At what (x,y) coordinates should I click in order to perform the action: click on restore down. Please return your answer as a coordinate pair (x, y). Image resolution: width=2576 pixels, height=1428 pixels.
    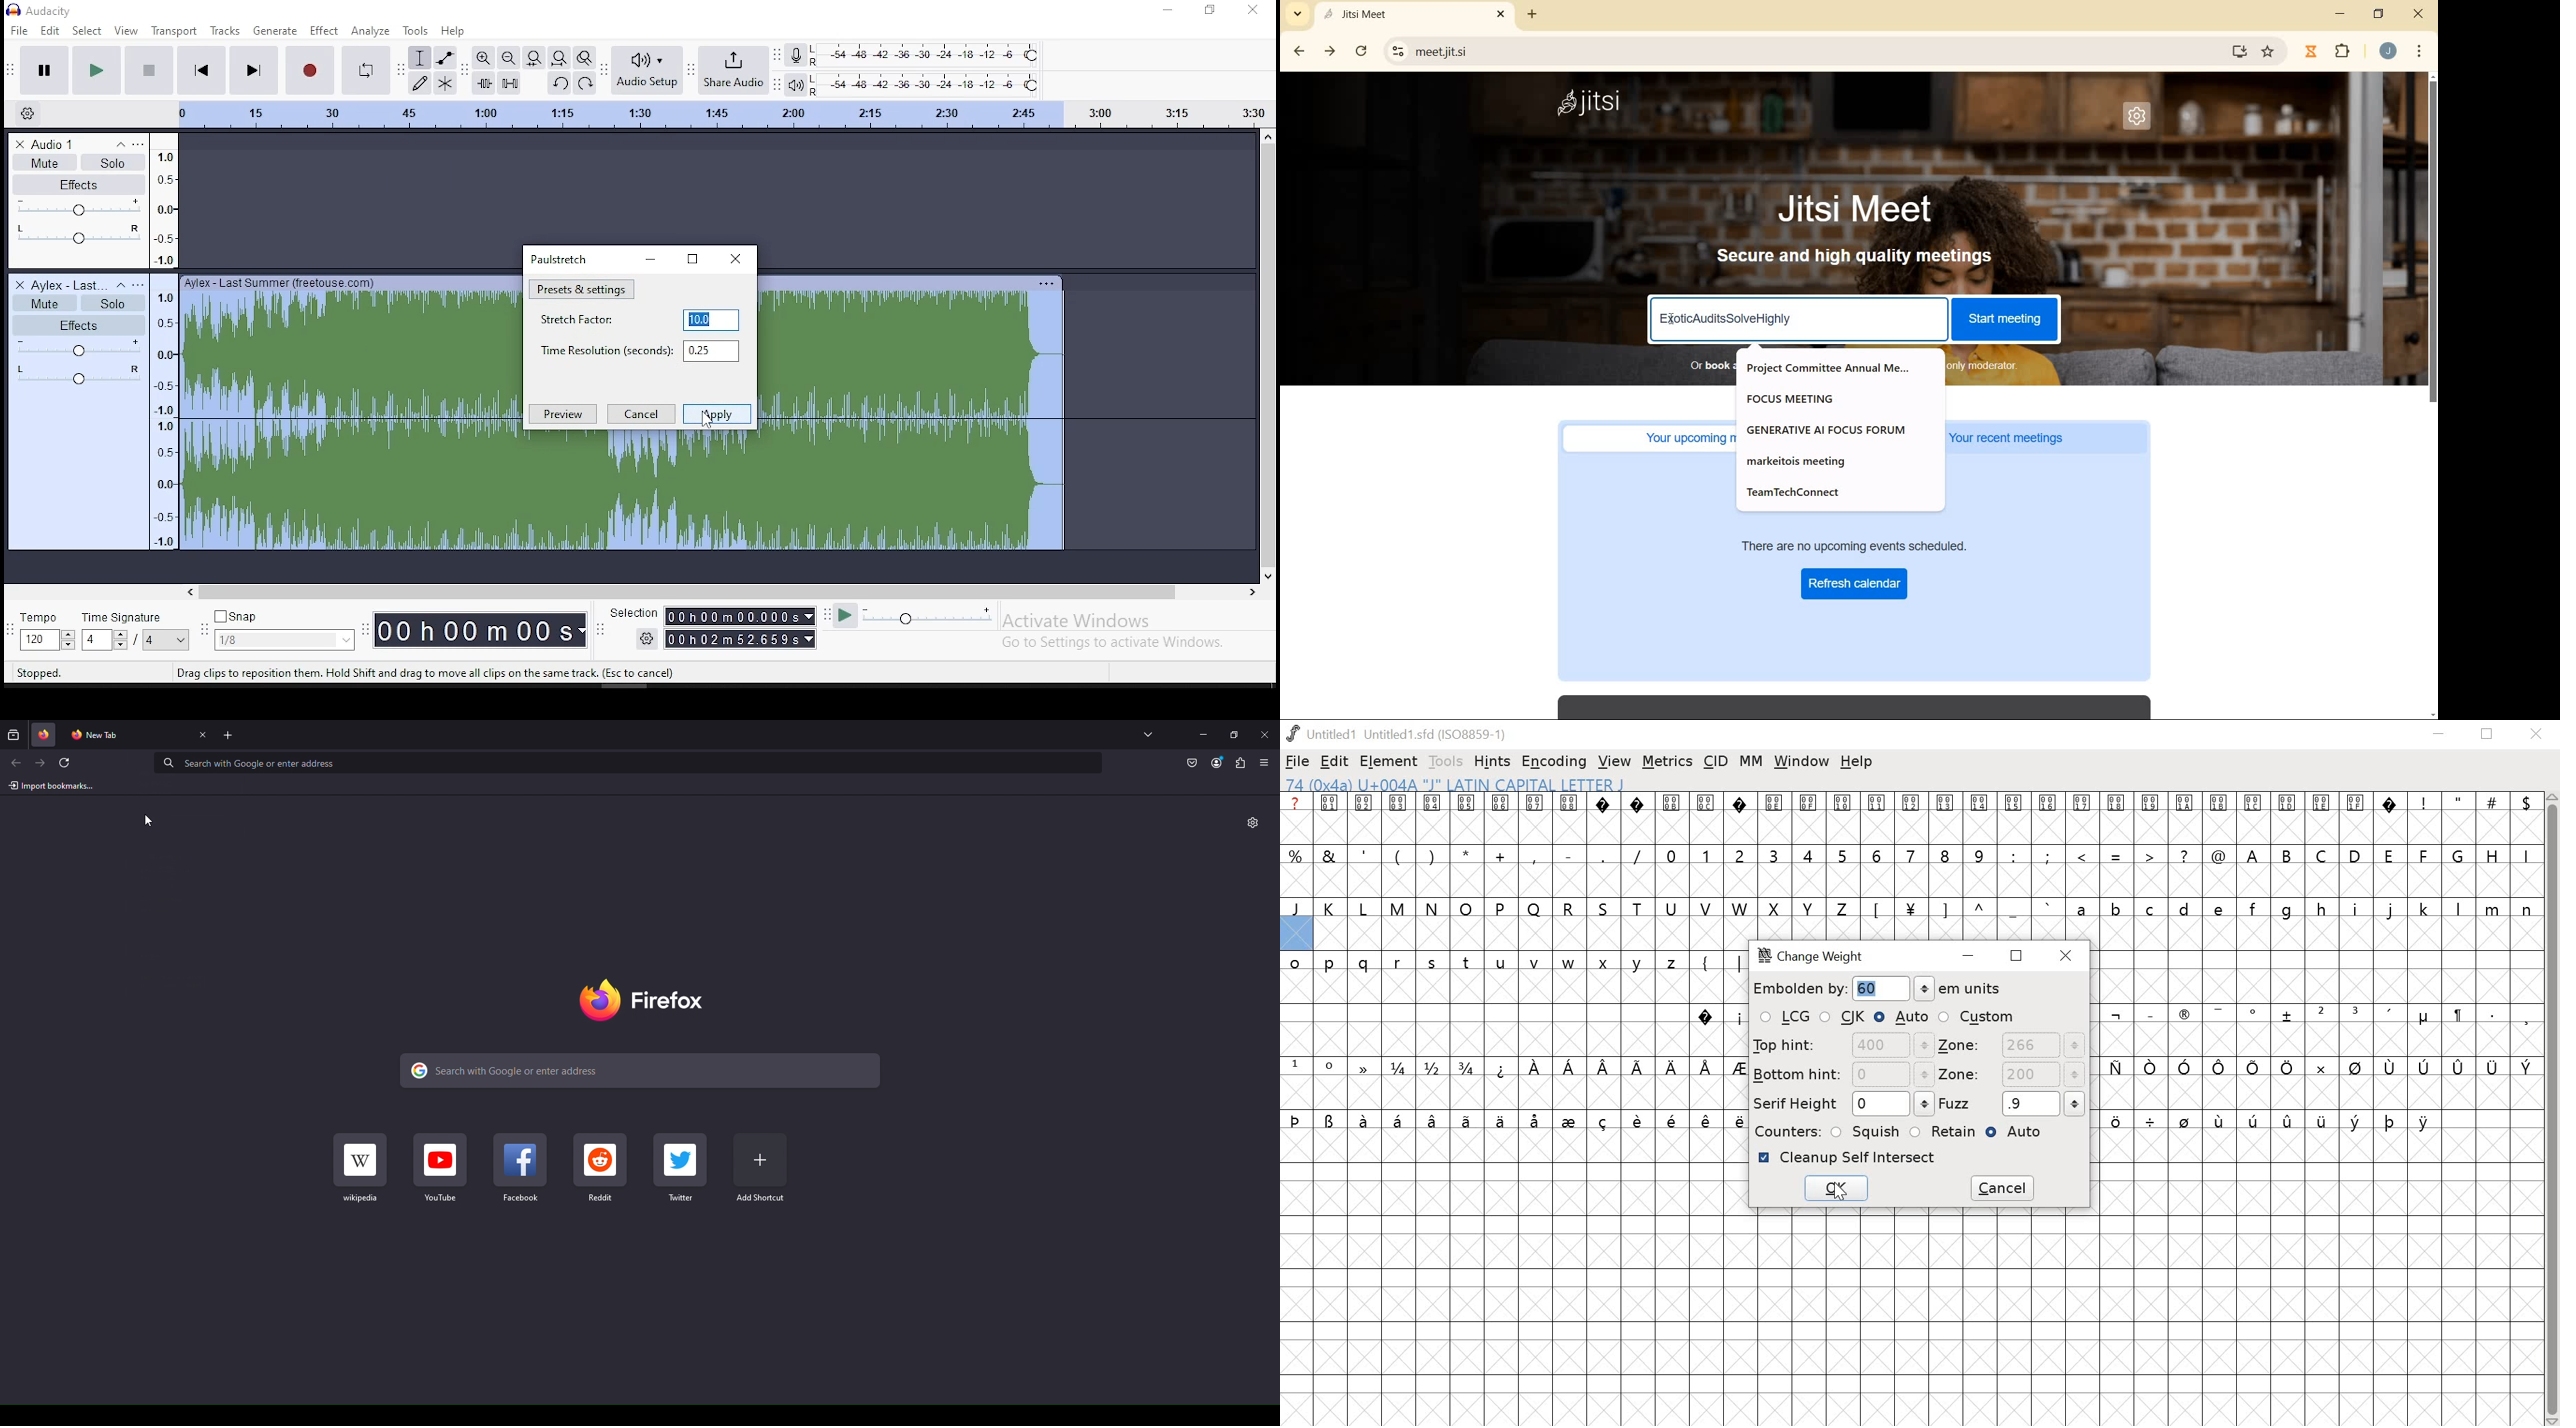
    Looking at the image, I should click on (2487, 734).